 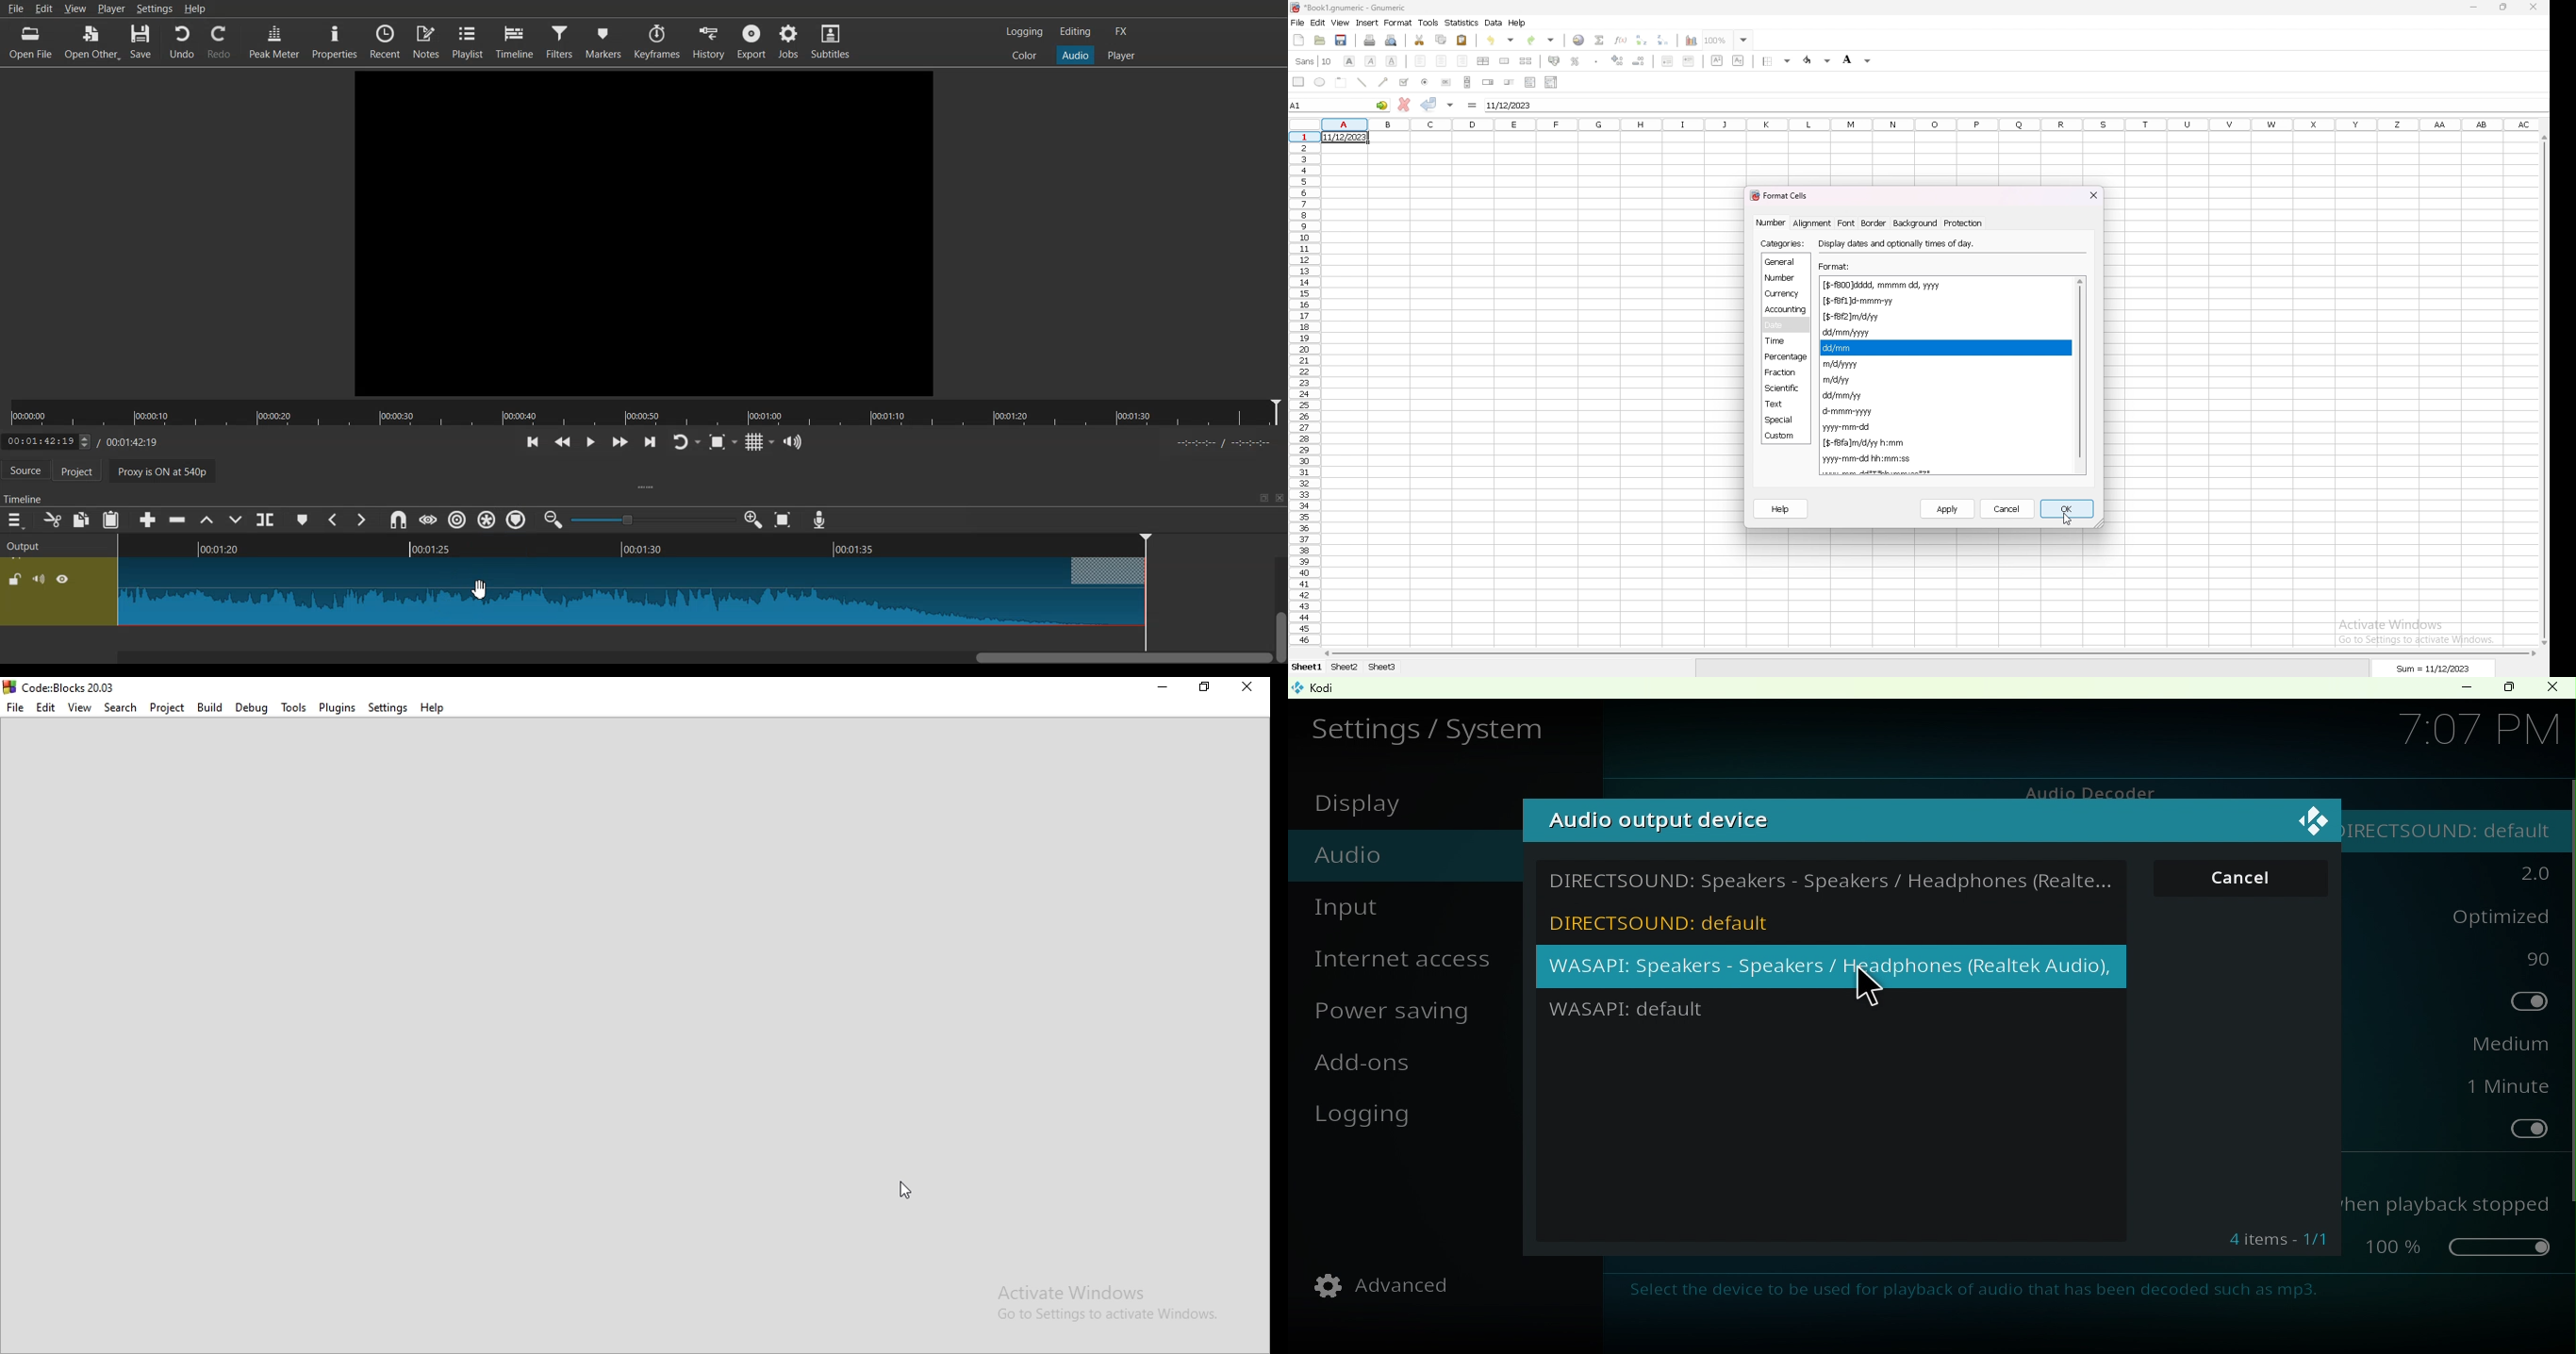 I want to click on 90, so click(x=2536, y=957).